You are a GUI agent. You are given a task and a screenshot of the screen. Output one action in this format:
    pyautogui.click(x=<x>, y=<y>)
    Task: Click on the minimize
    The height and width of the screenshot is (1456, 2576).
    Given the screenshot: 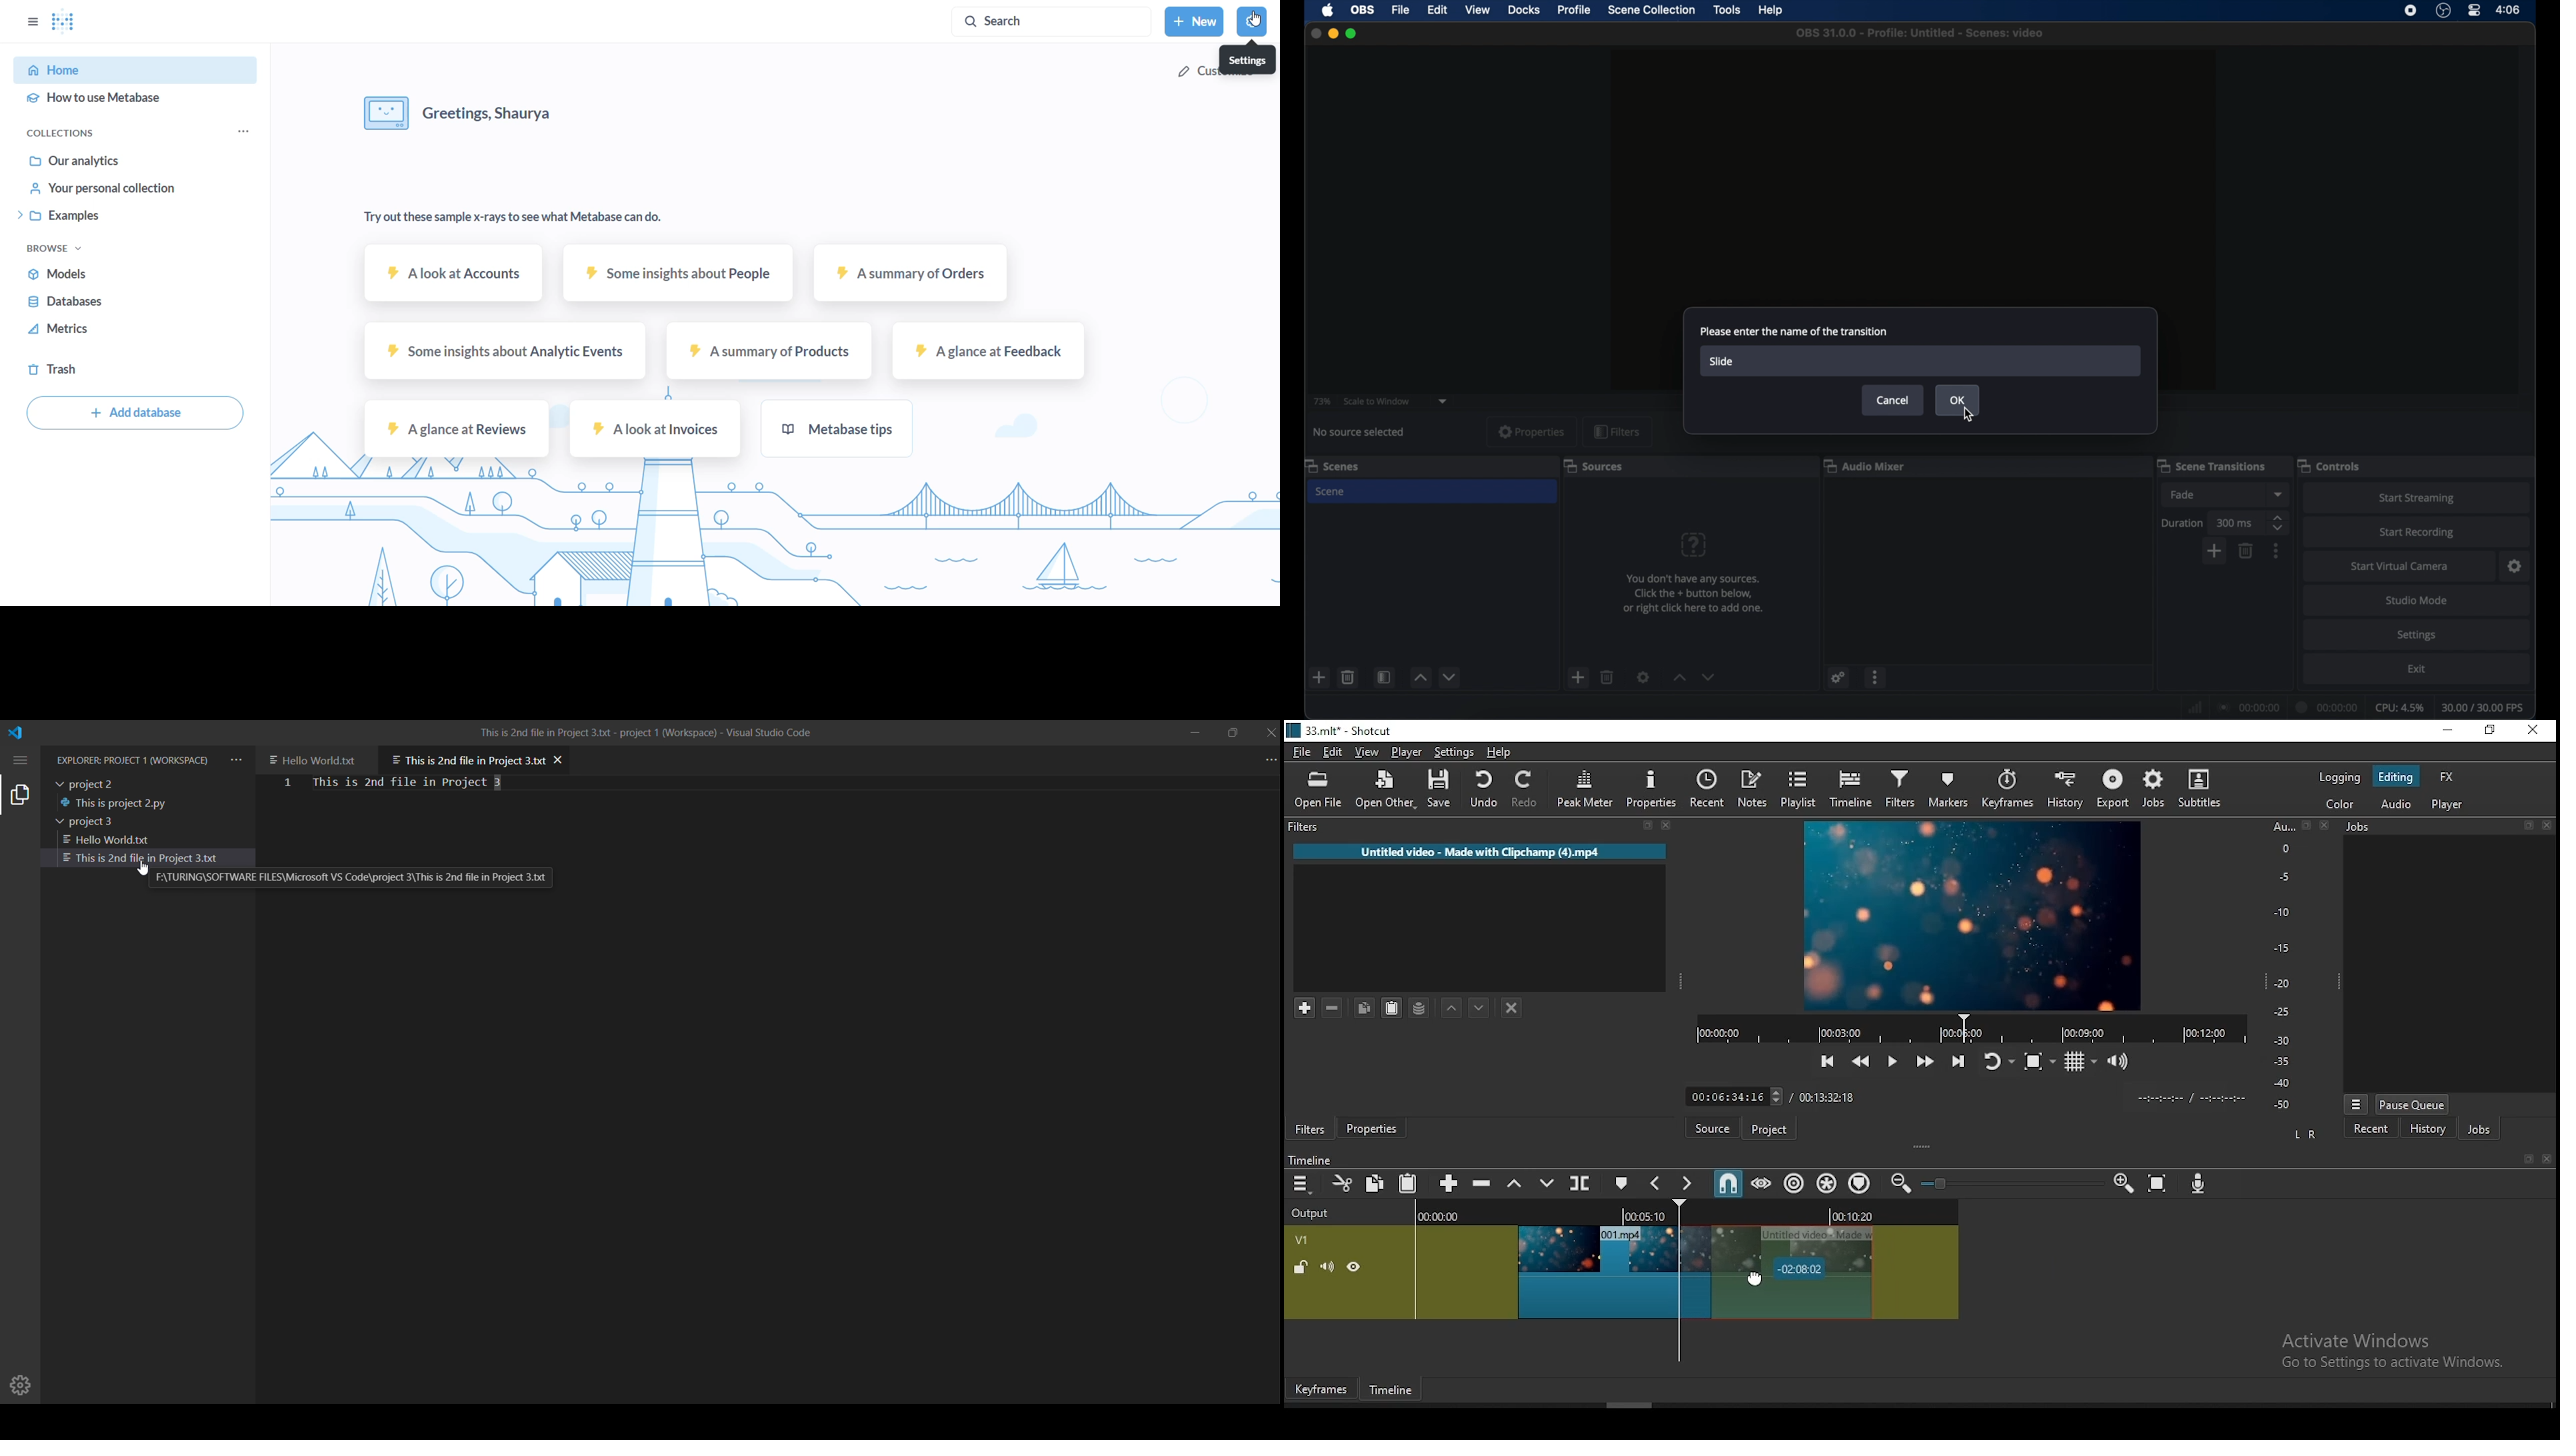 What is the action you would take?
    pyautogui.click(x=2451, y=731)
    